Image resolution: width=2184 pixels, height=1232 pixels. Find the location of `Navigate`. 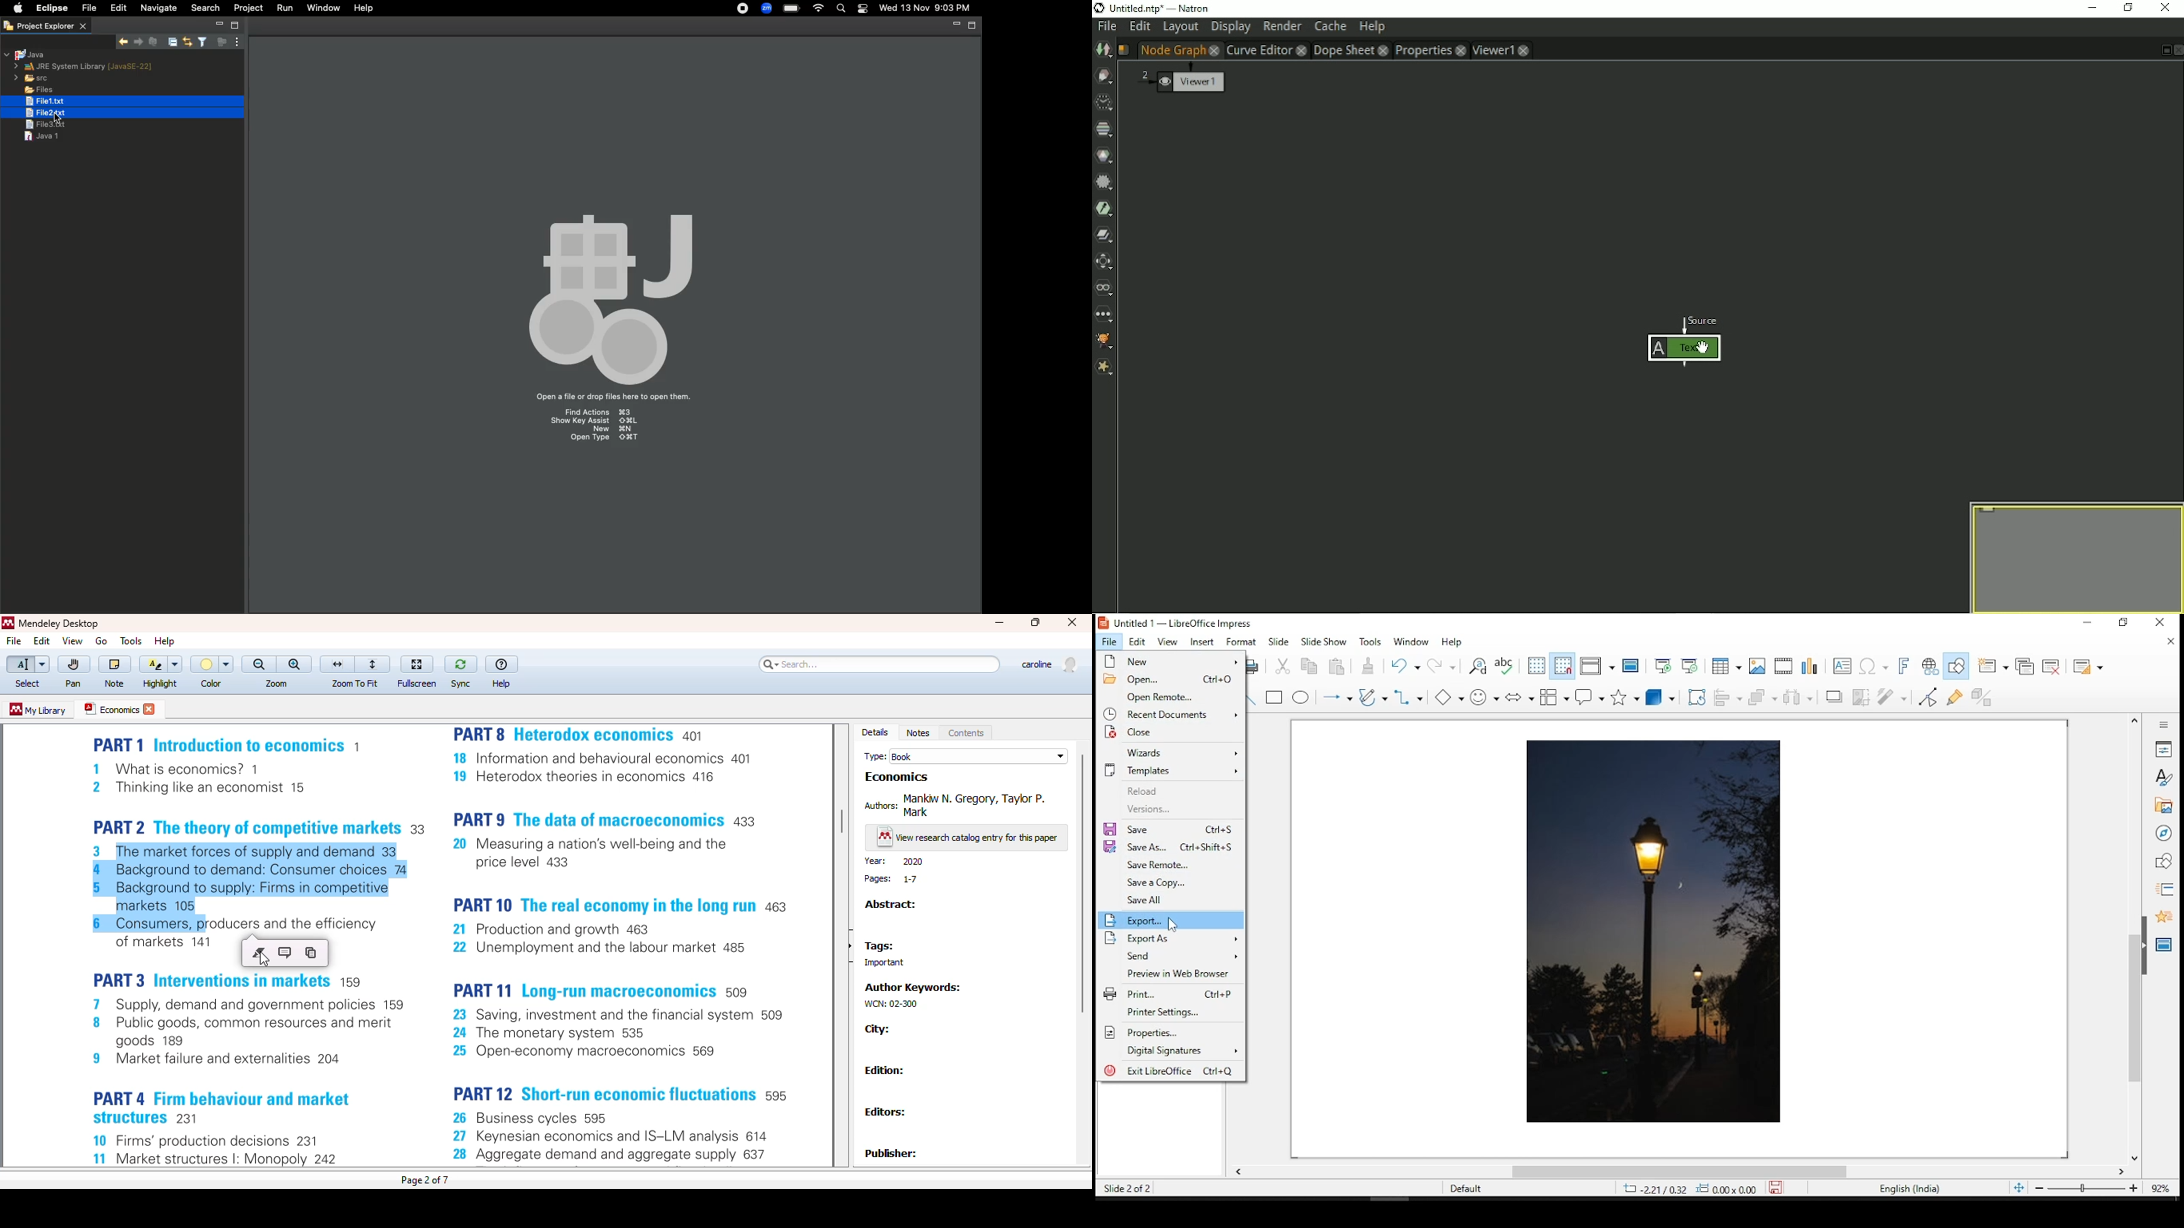

Navigate is located at coordinates (159, 8).